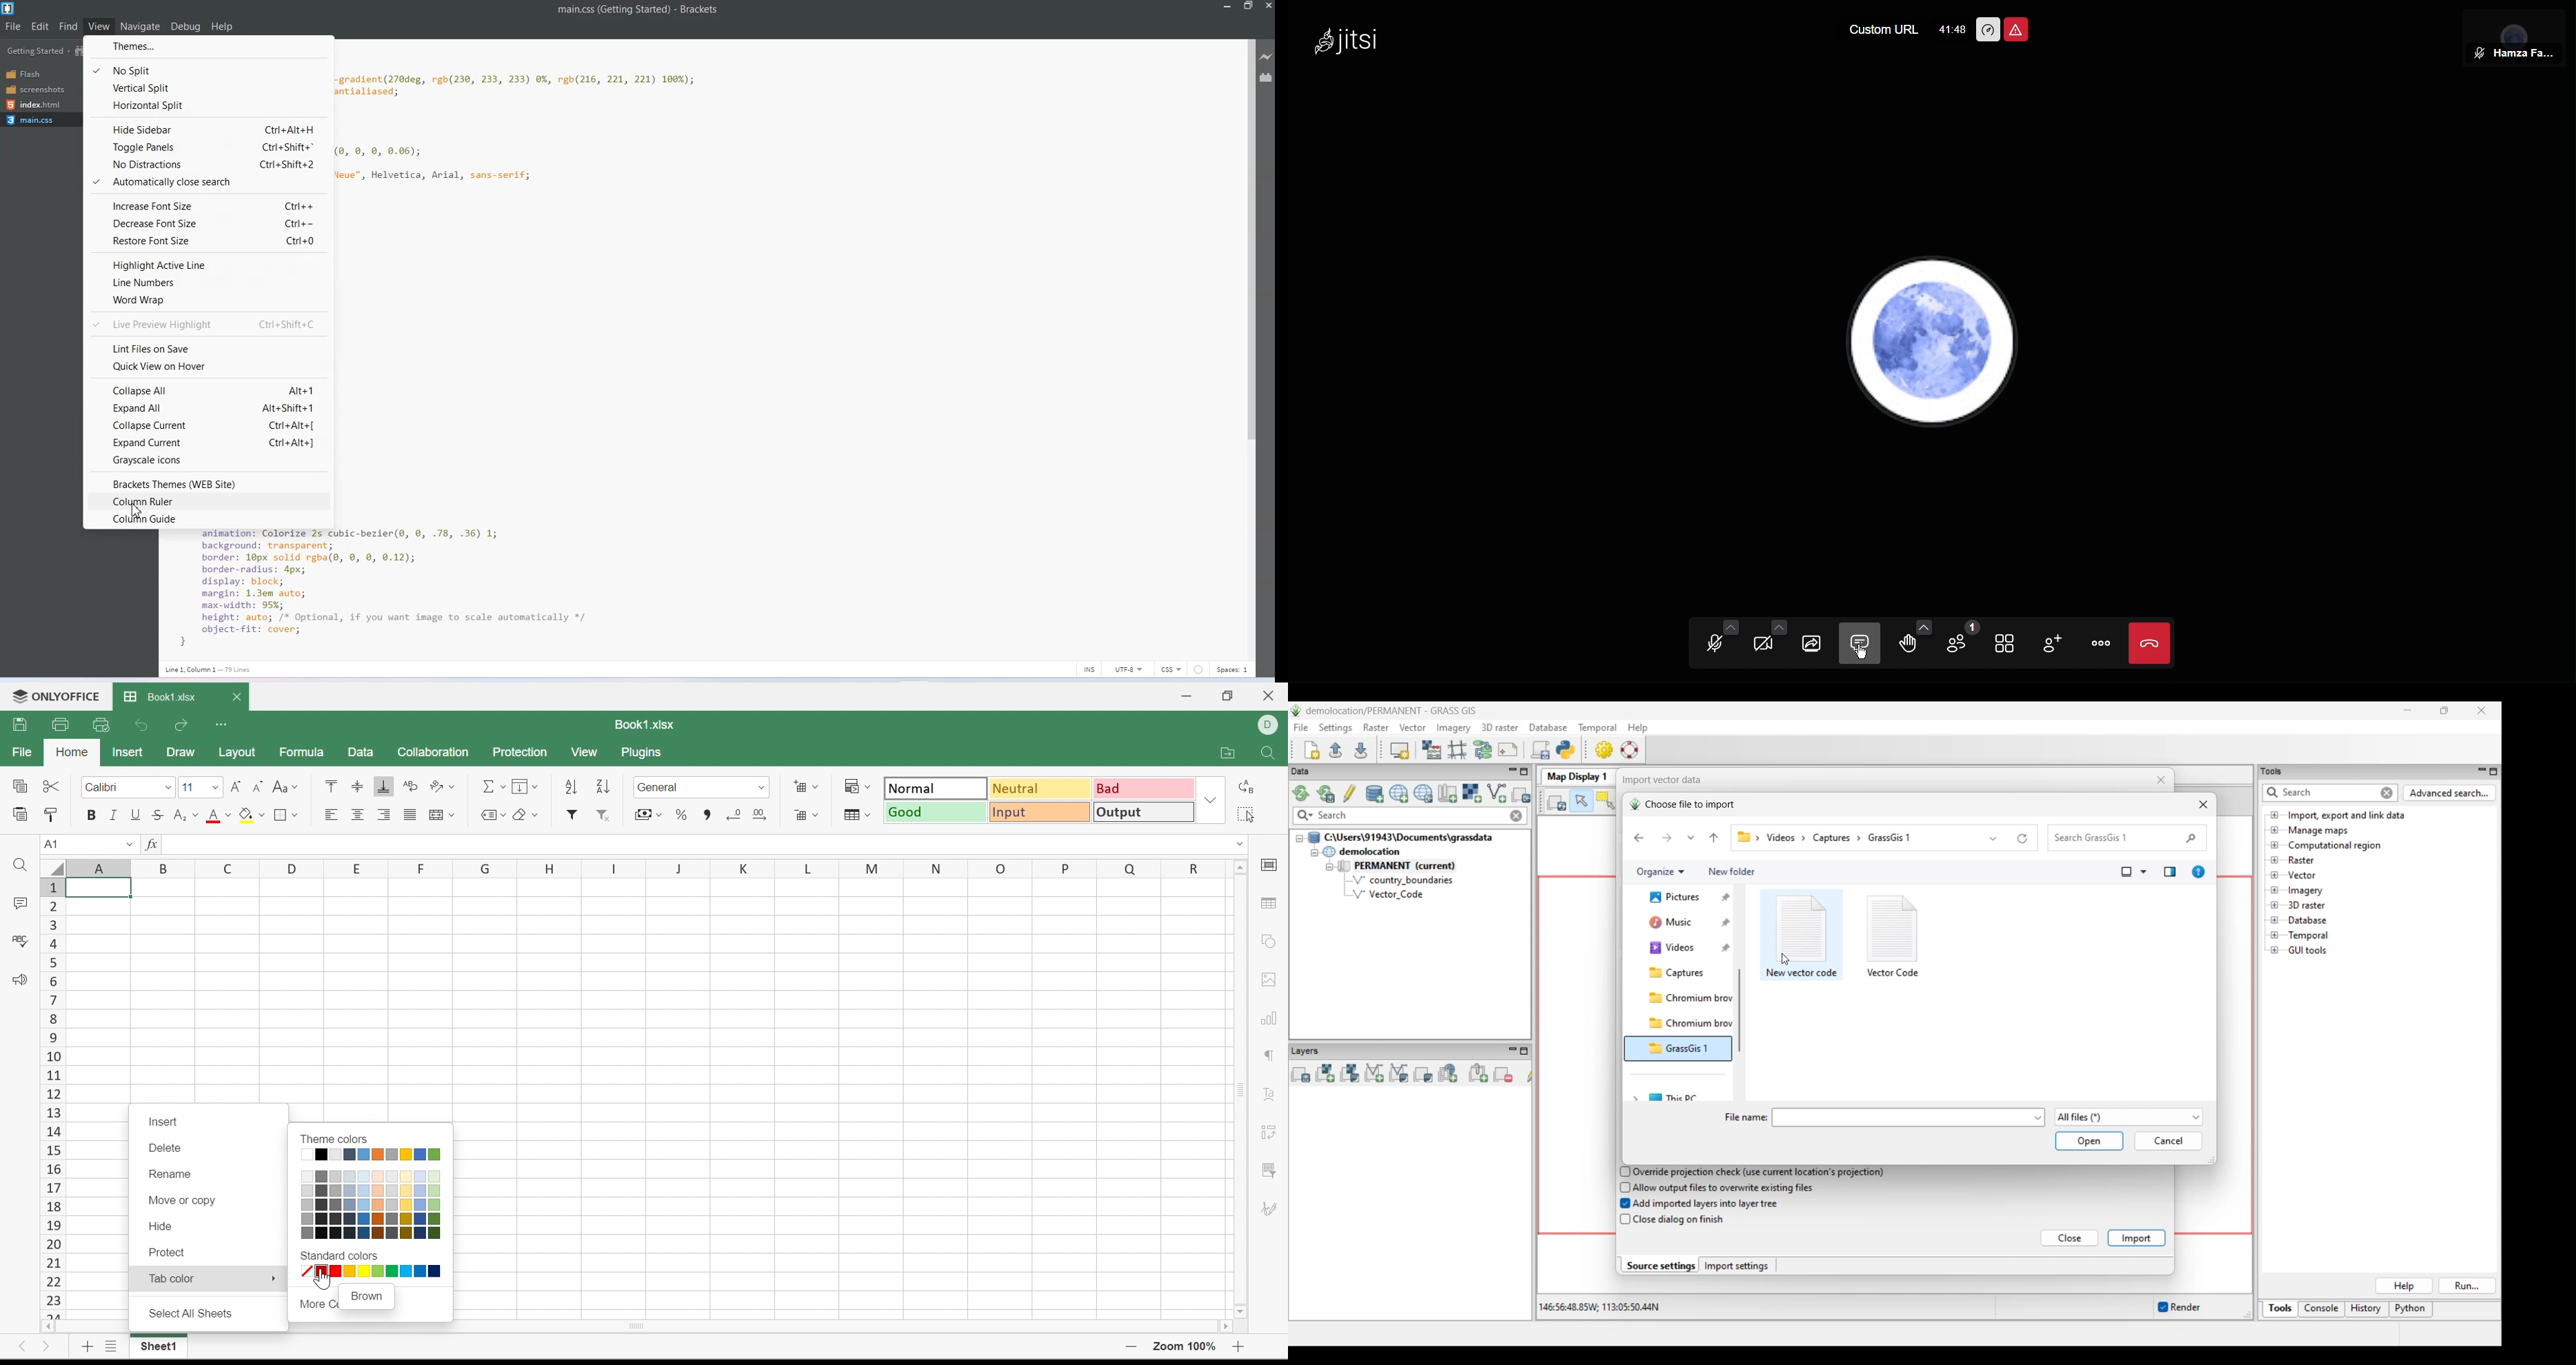 The height and width of the screenshot is (1372, 2576). I want to click on DELL, so click(1271, 725).